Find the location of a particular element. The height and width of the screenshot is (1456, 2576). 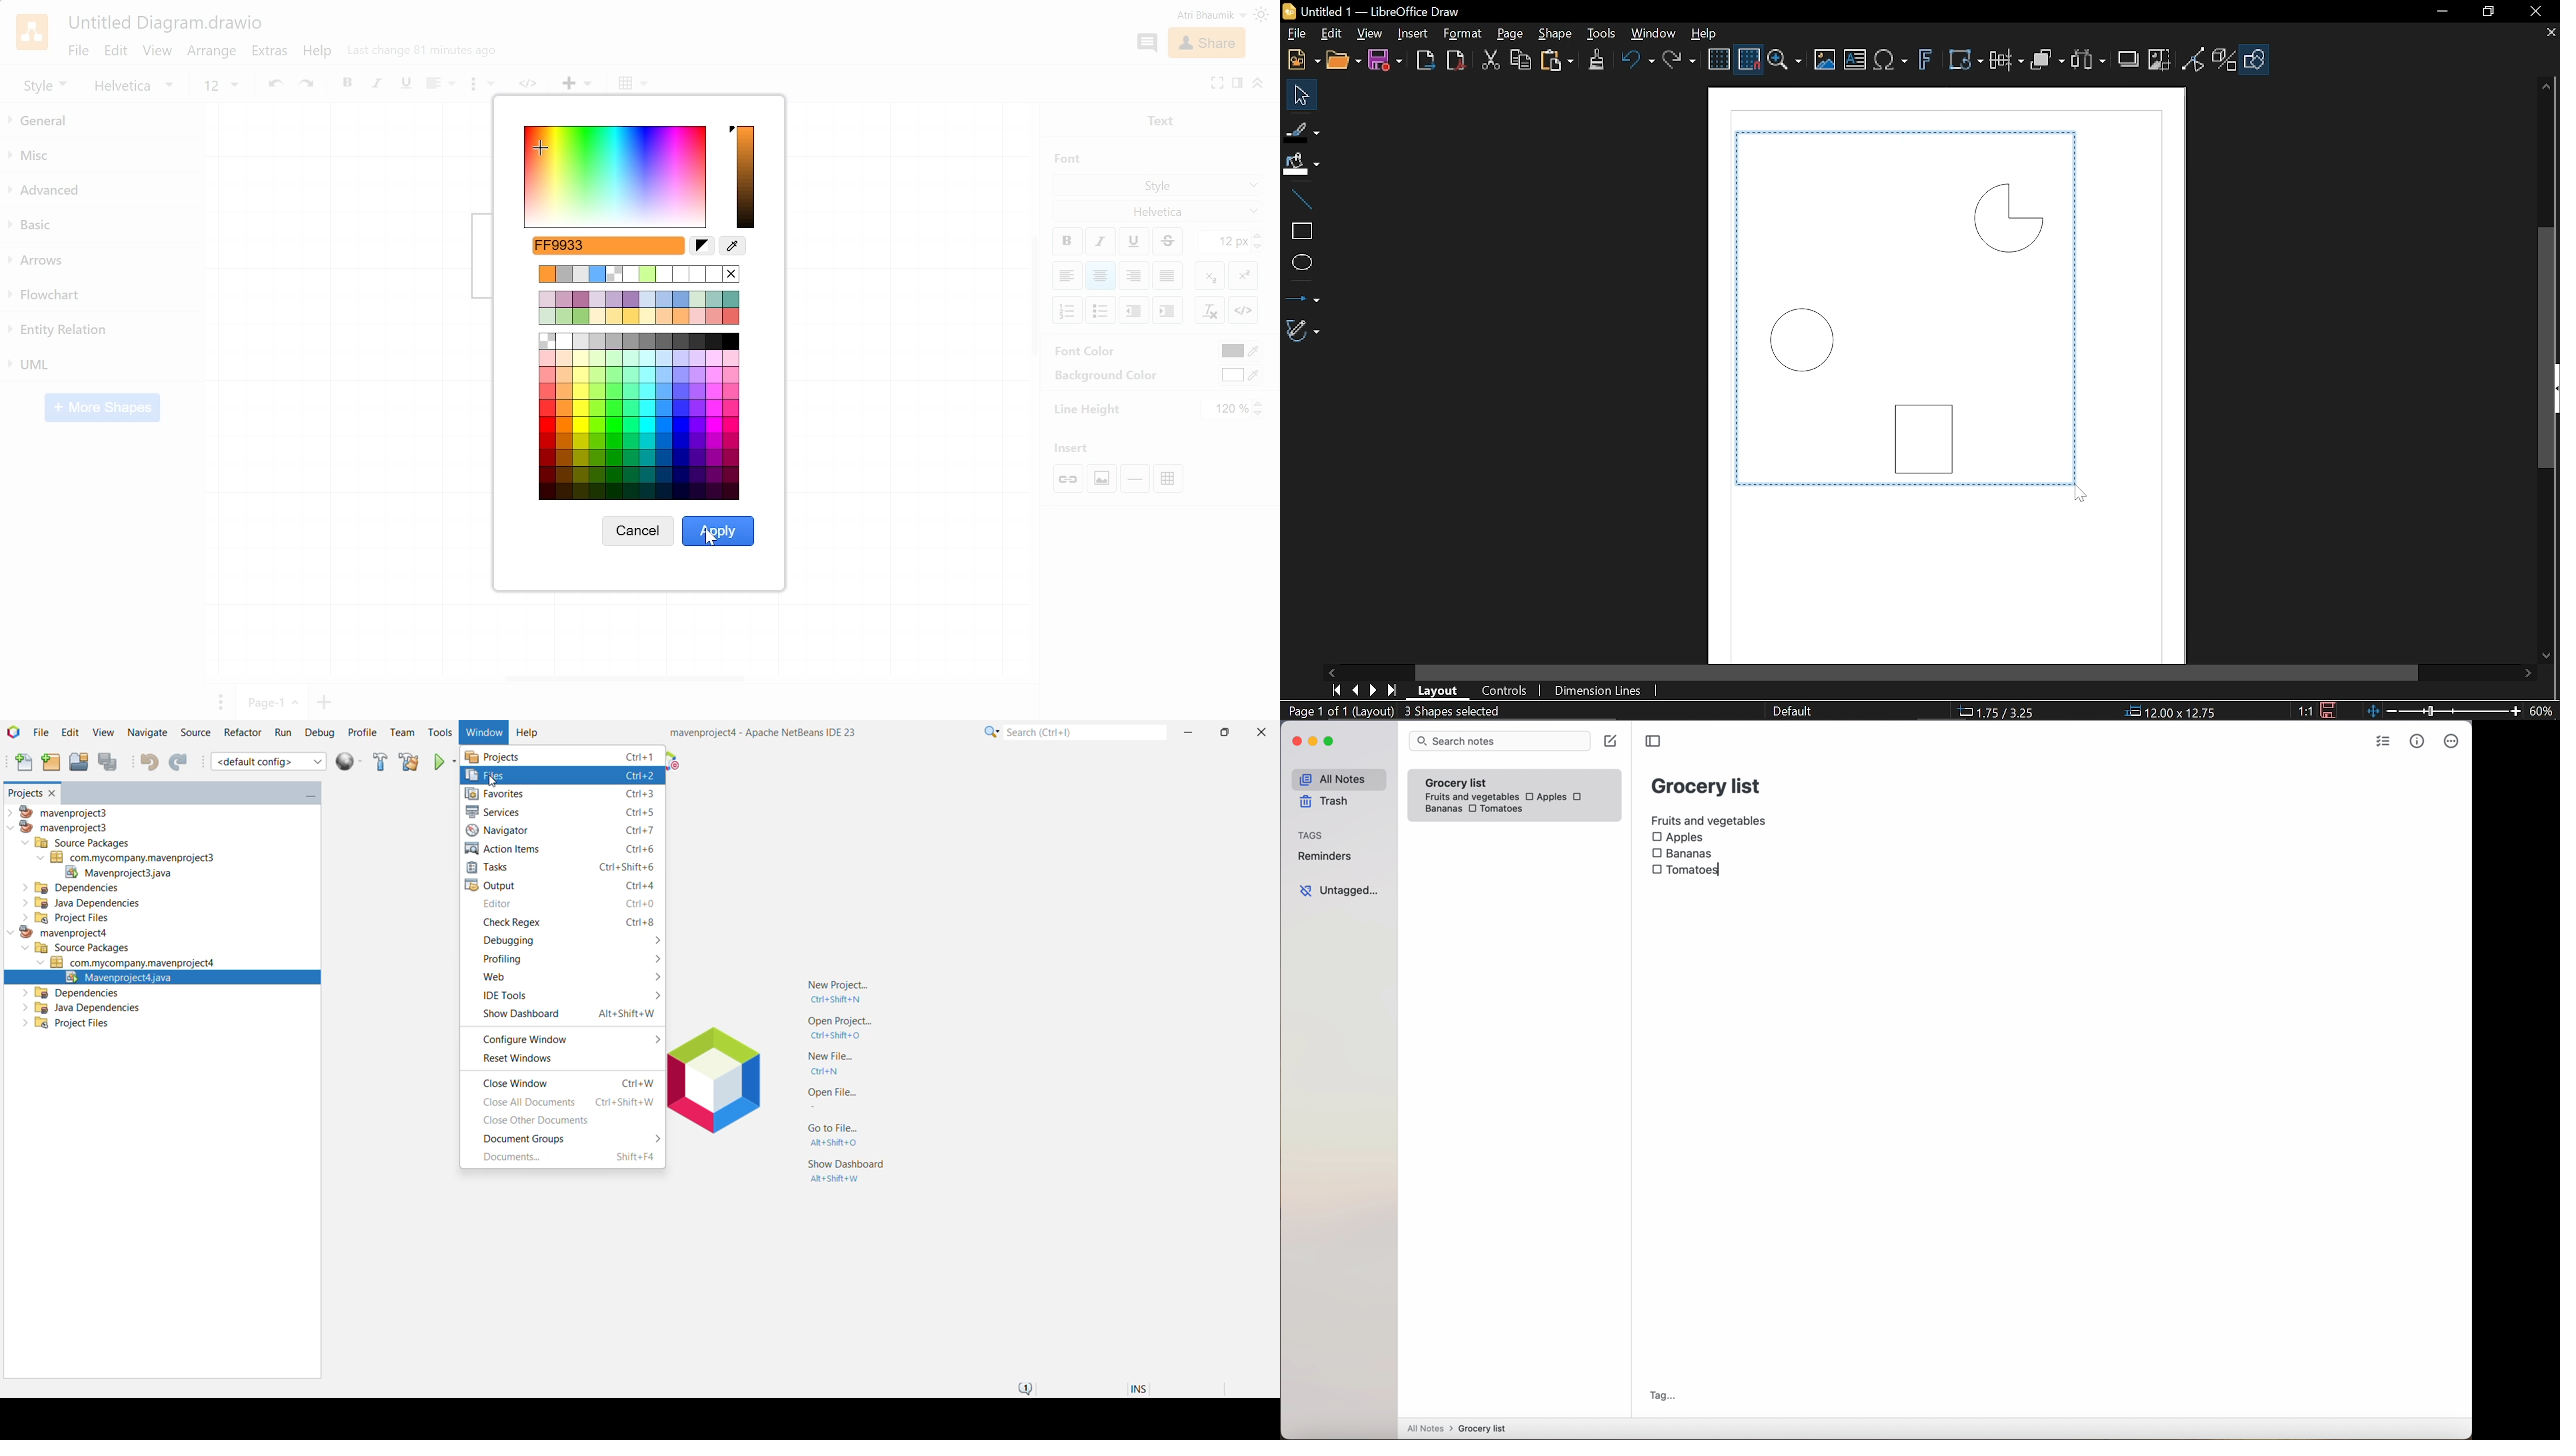

maximize Simplenote is located at coordinates (1331, 742).